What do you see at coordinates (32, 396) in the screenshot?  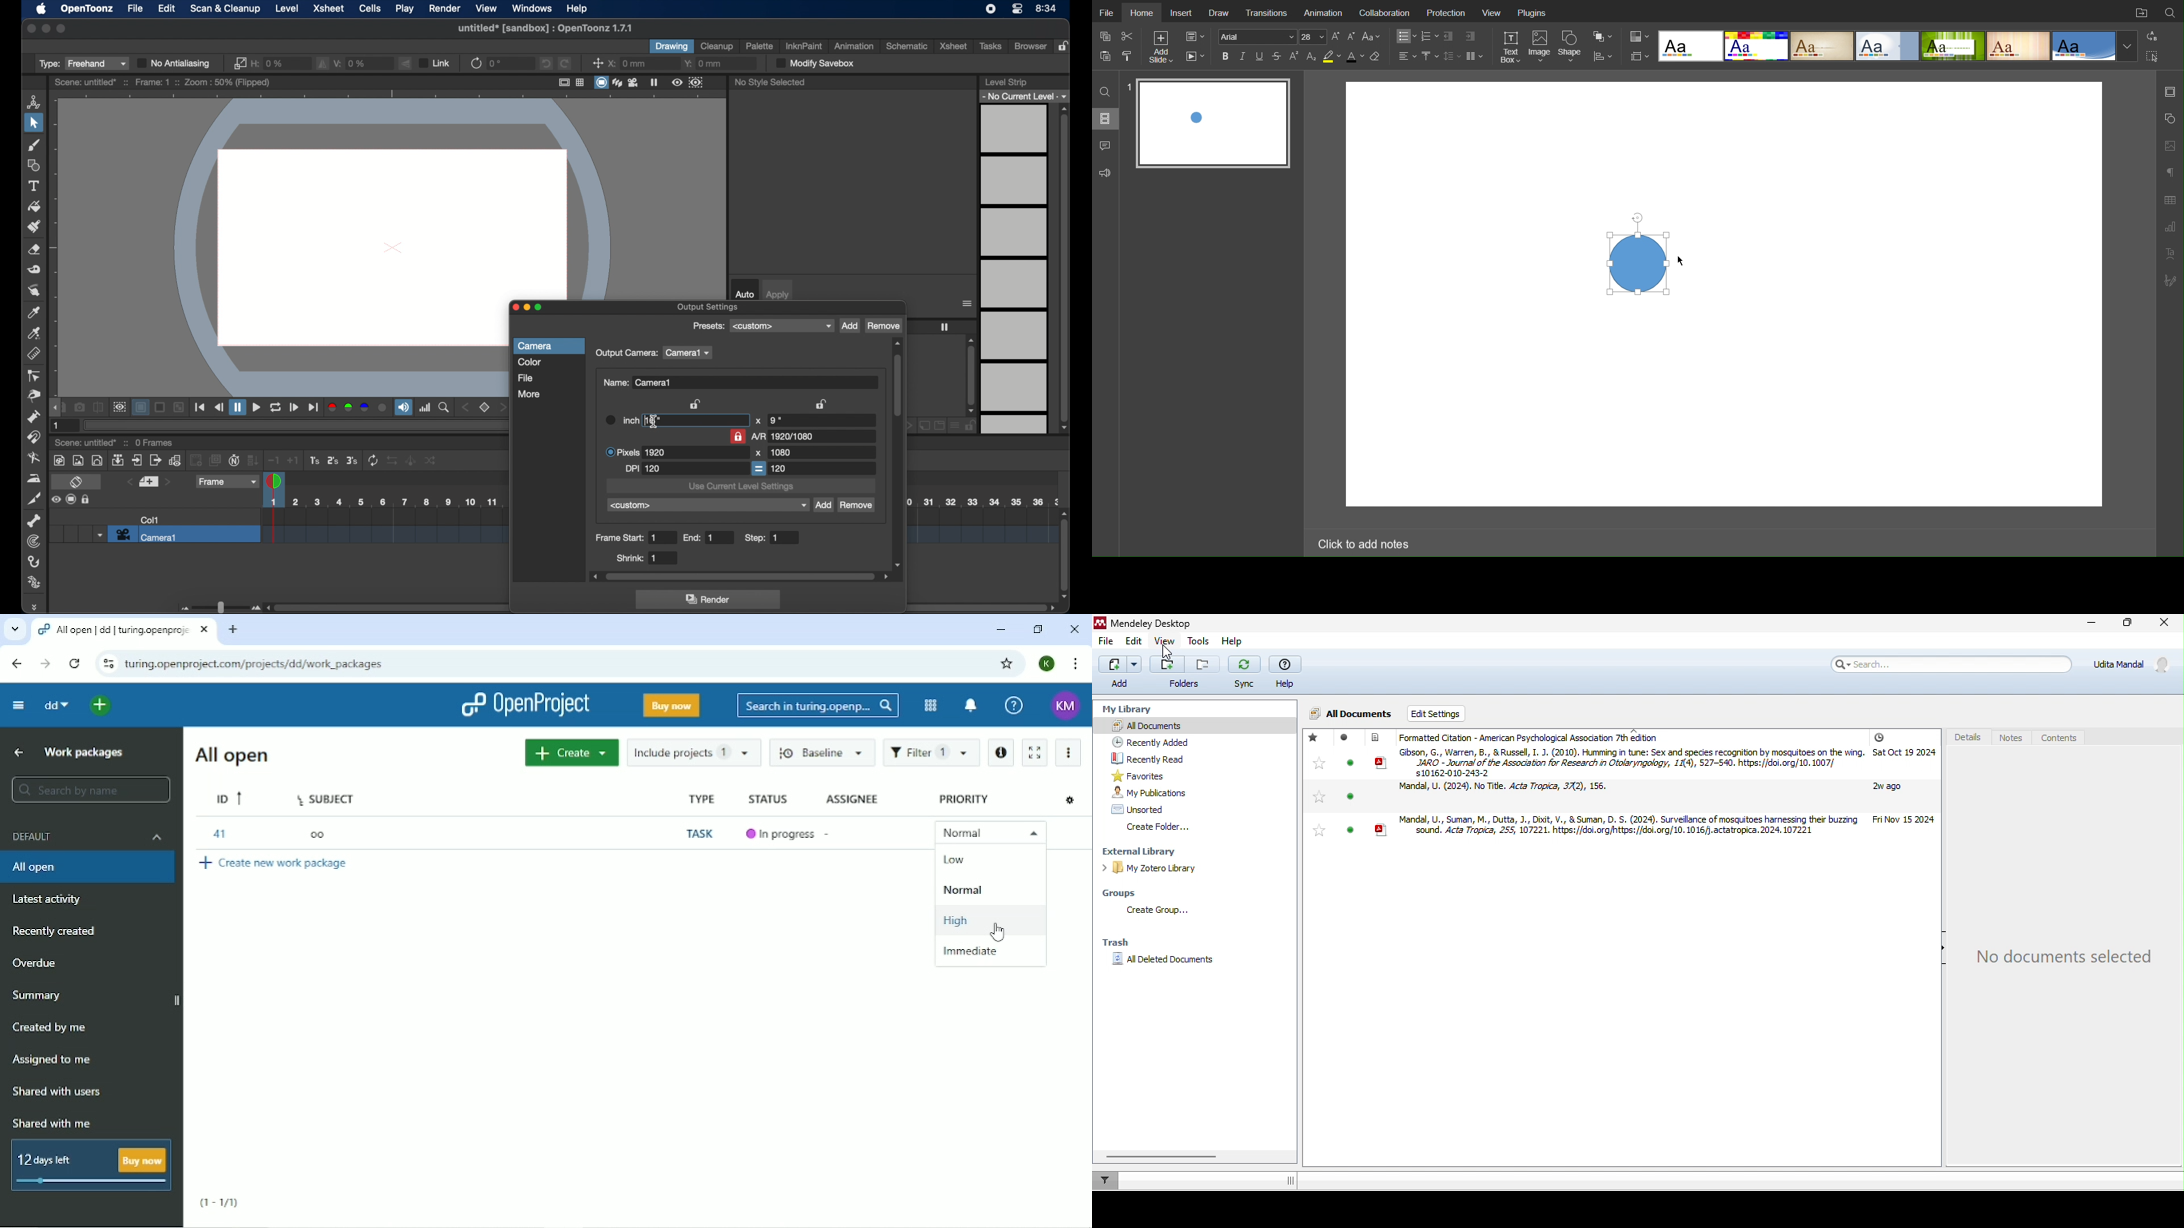 I see `pinch tool` at bounding box center [32, 396].